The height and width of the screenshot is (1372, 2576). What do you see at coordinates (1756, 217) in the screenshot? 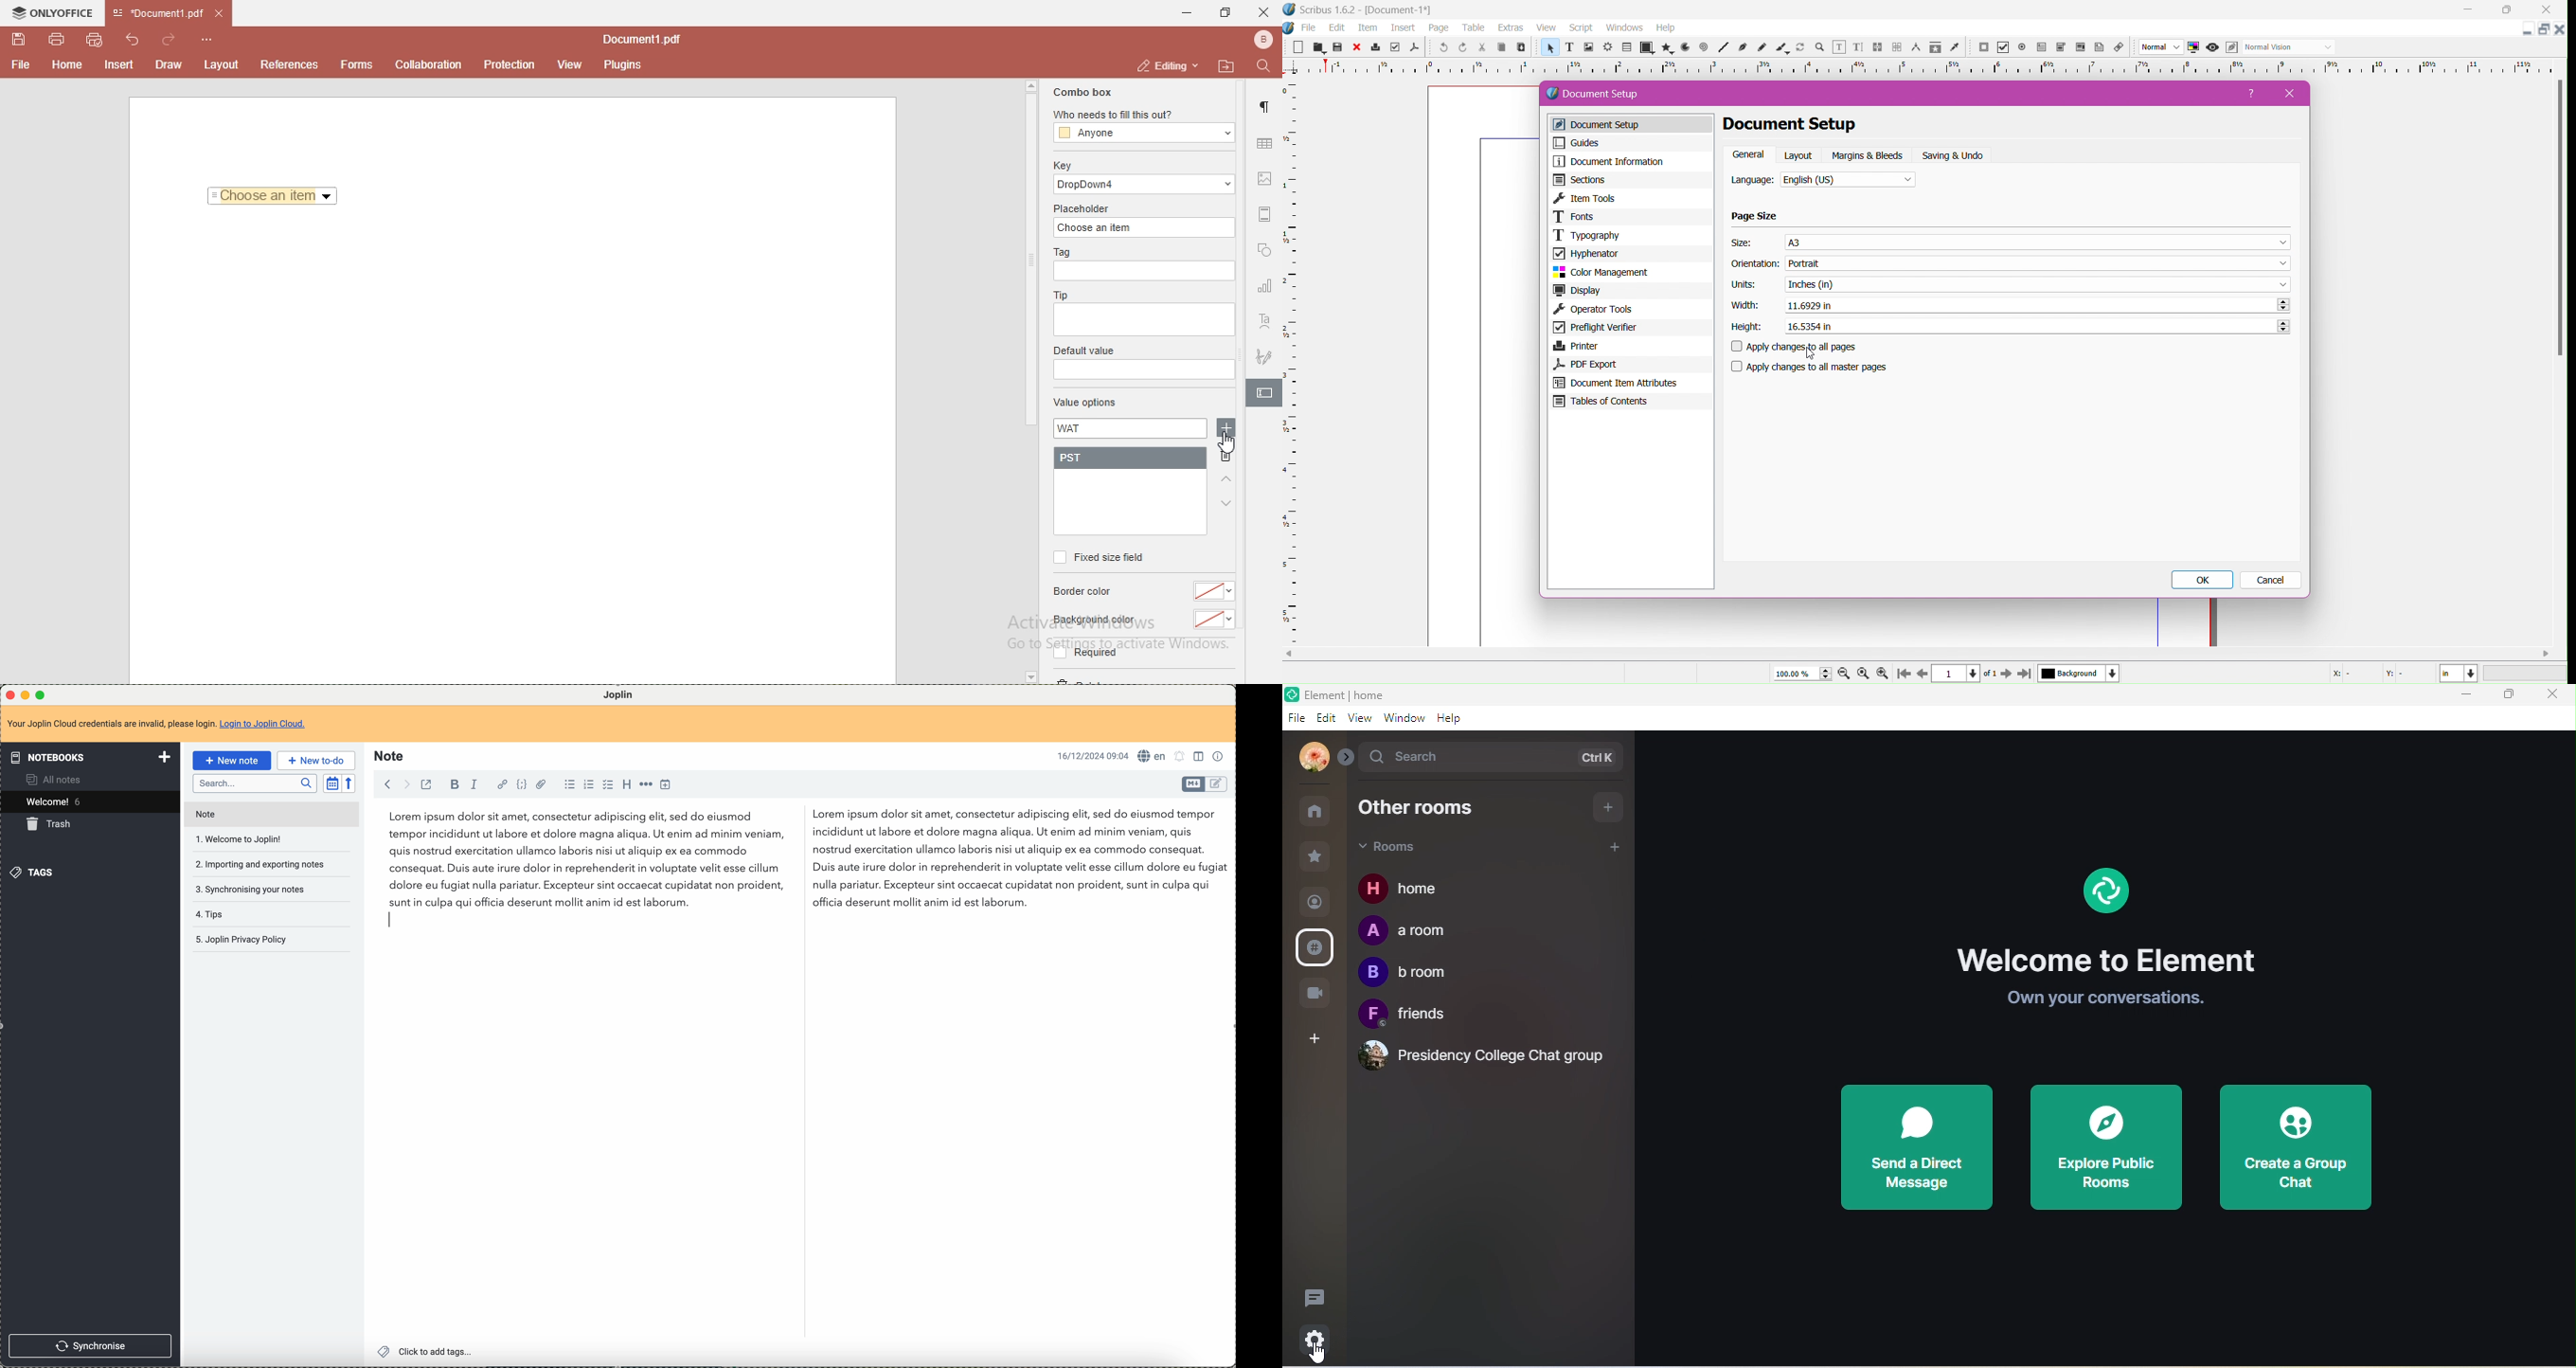
I see `Page Size` at bounding box center [1756, 217].